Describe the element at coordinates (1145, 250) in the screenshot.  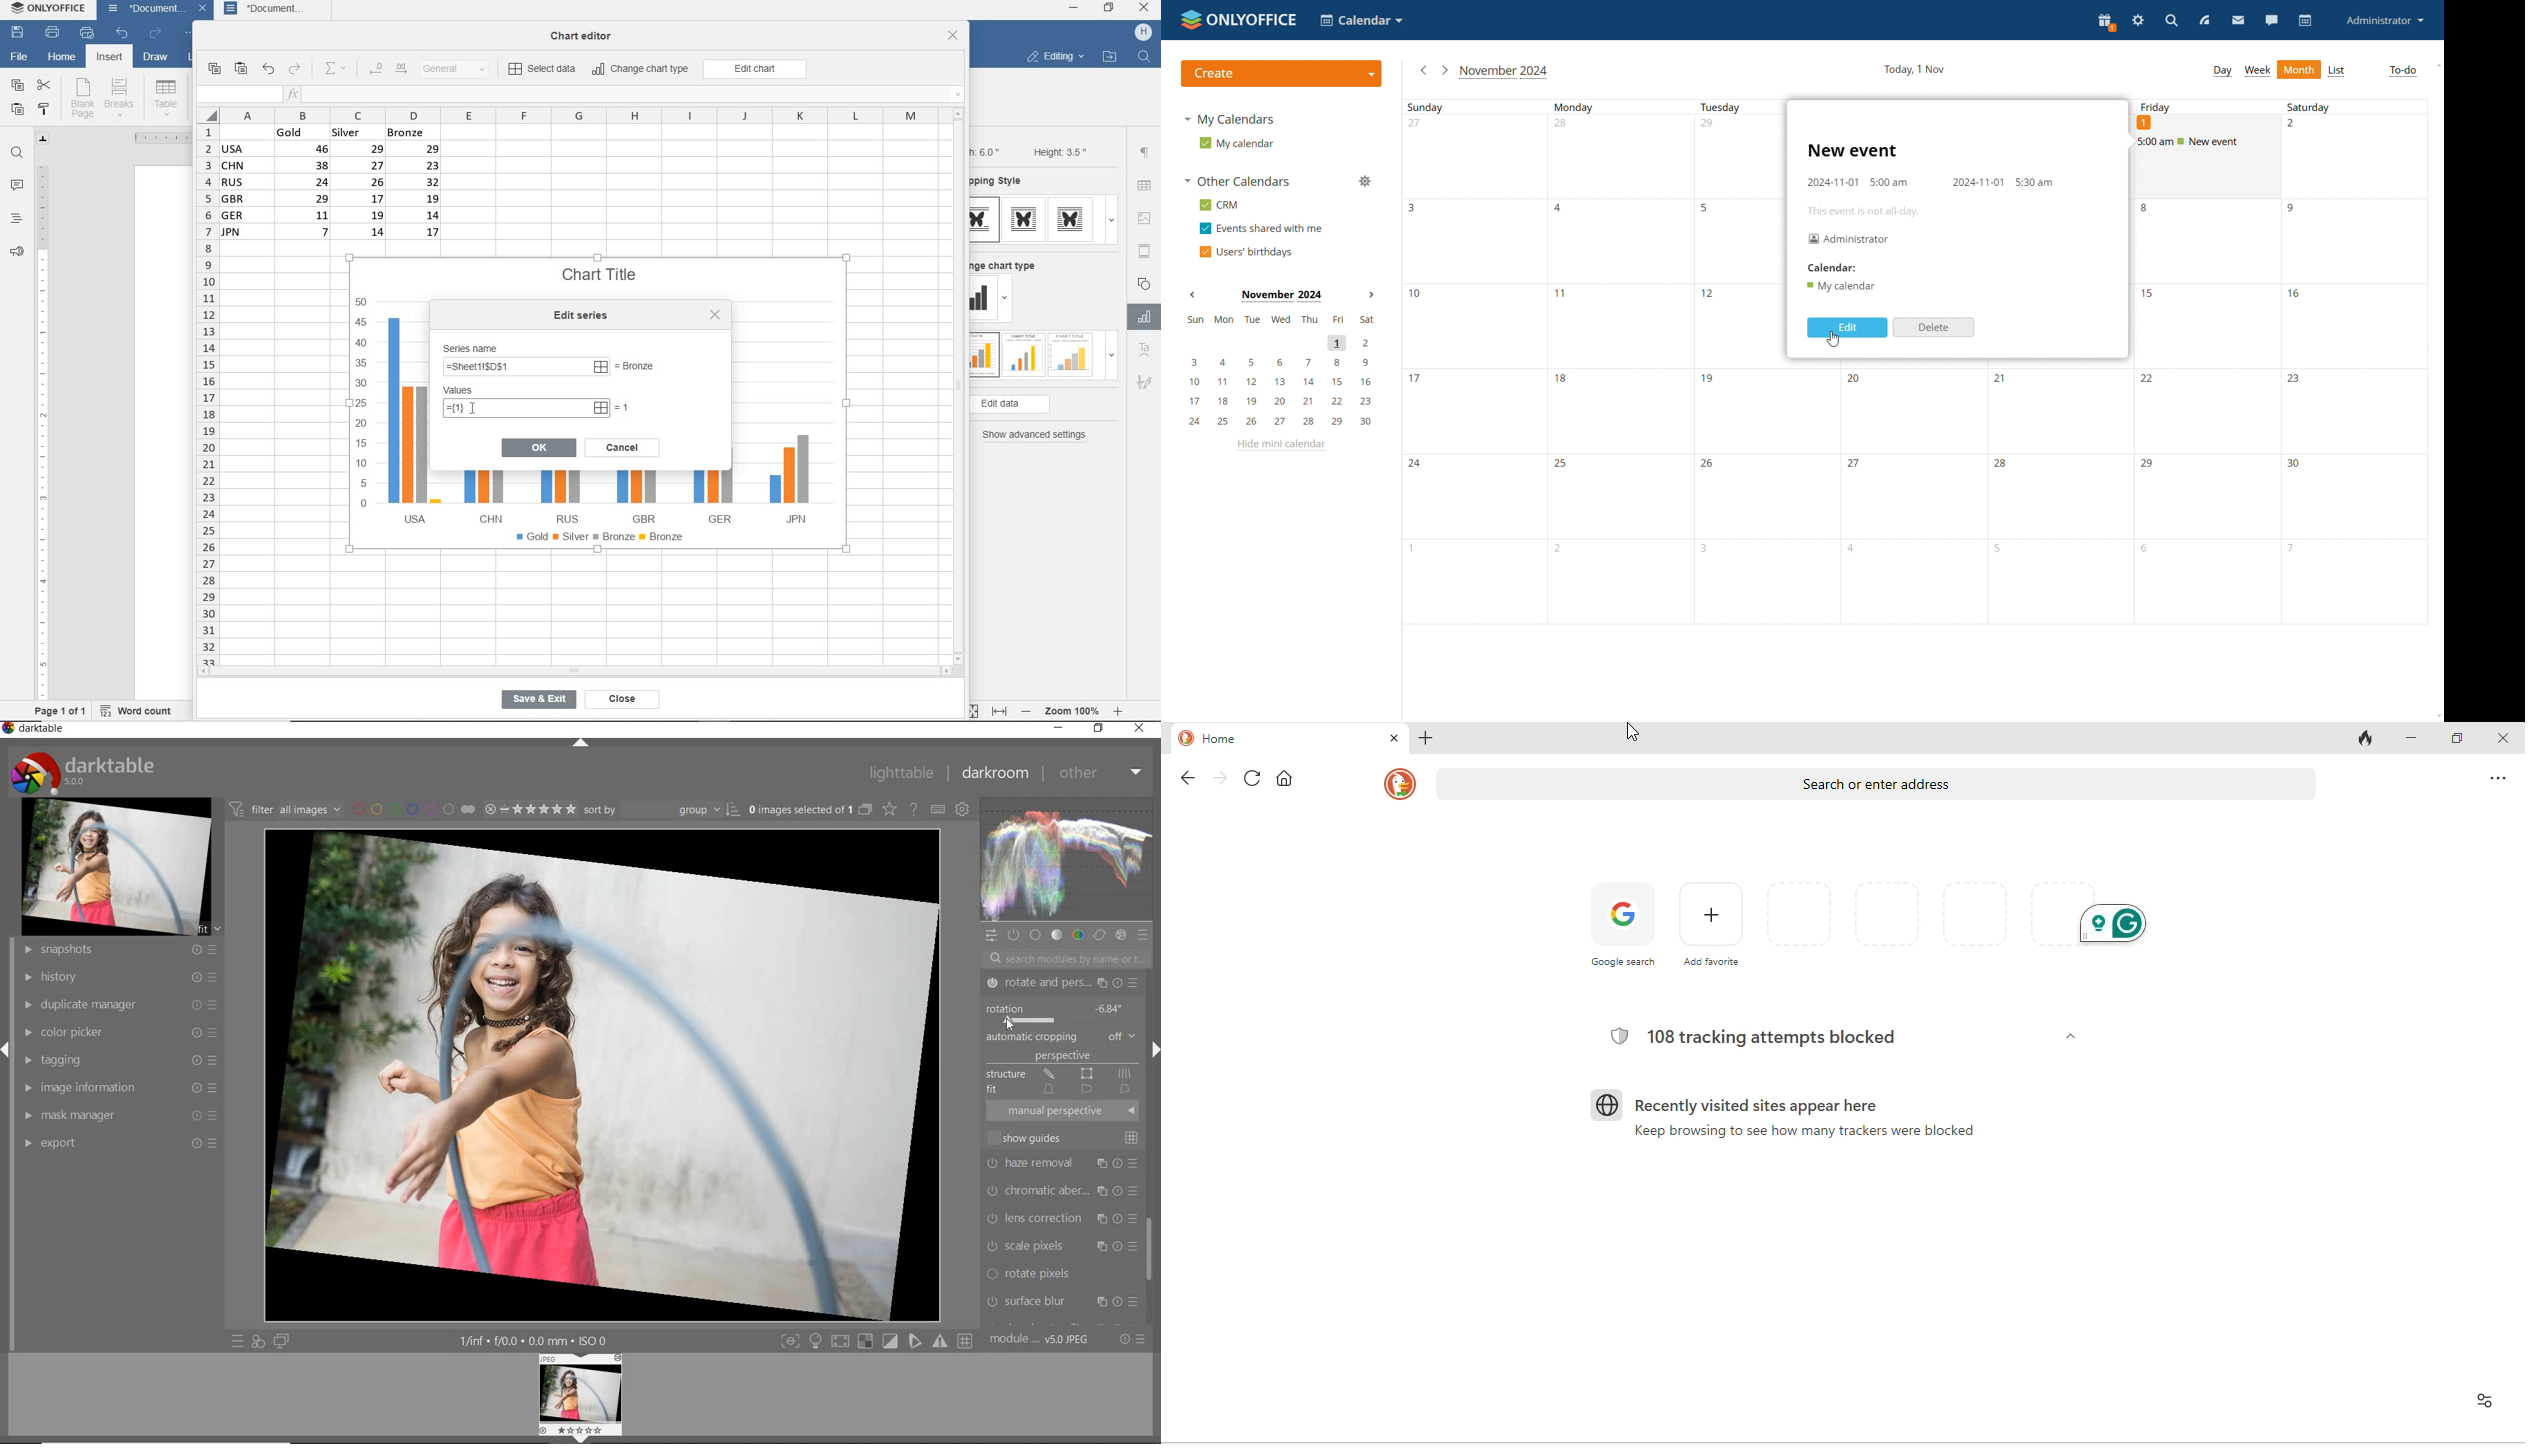
I see `header & footer` at that location.